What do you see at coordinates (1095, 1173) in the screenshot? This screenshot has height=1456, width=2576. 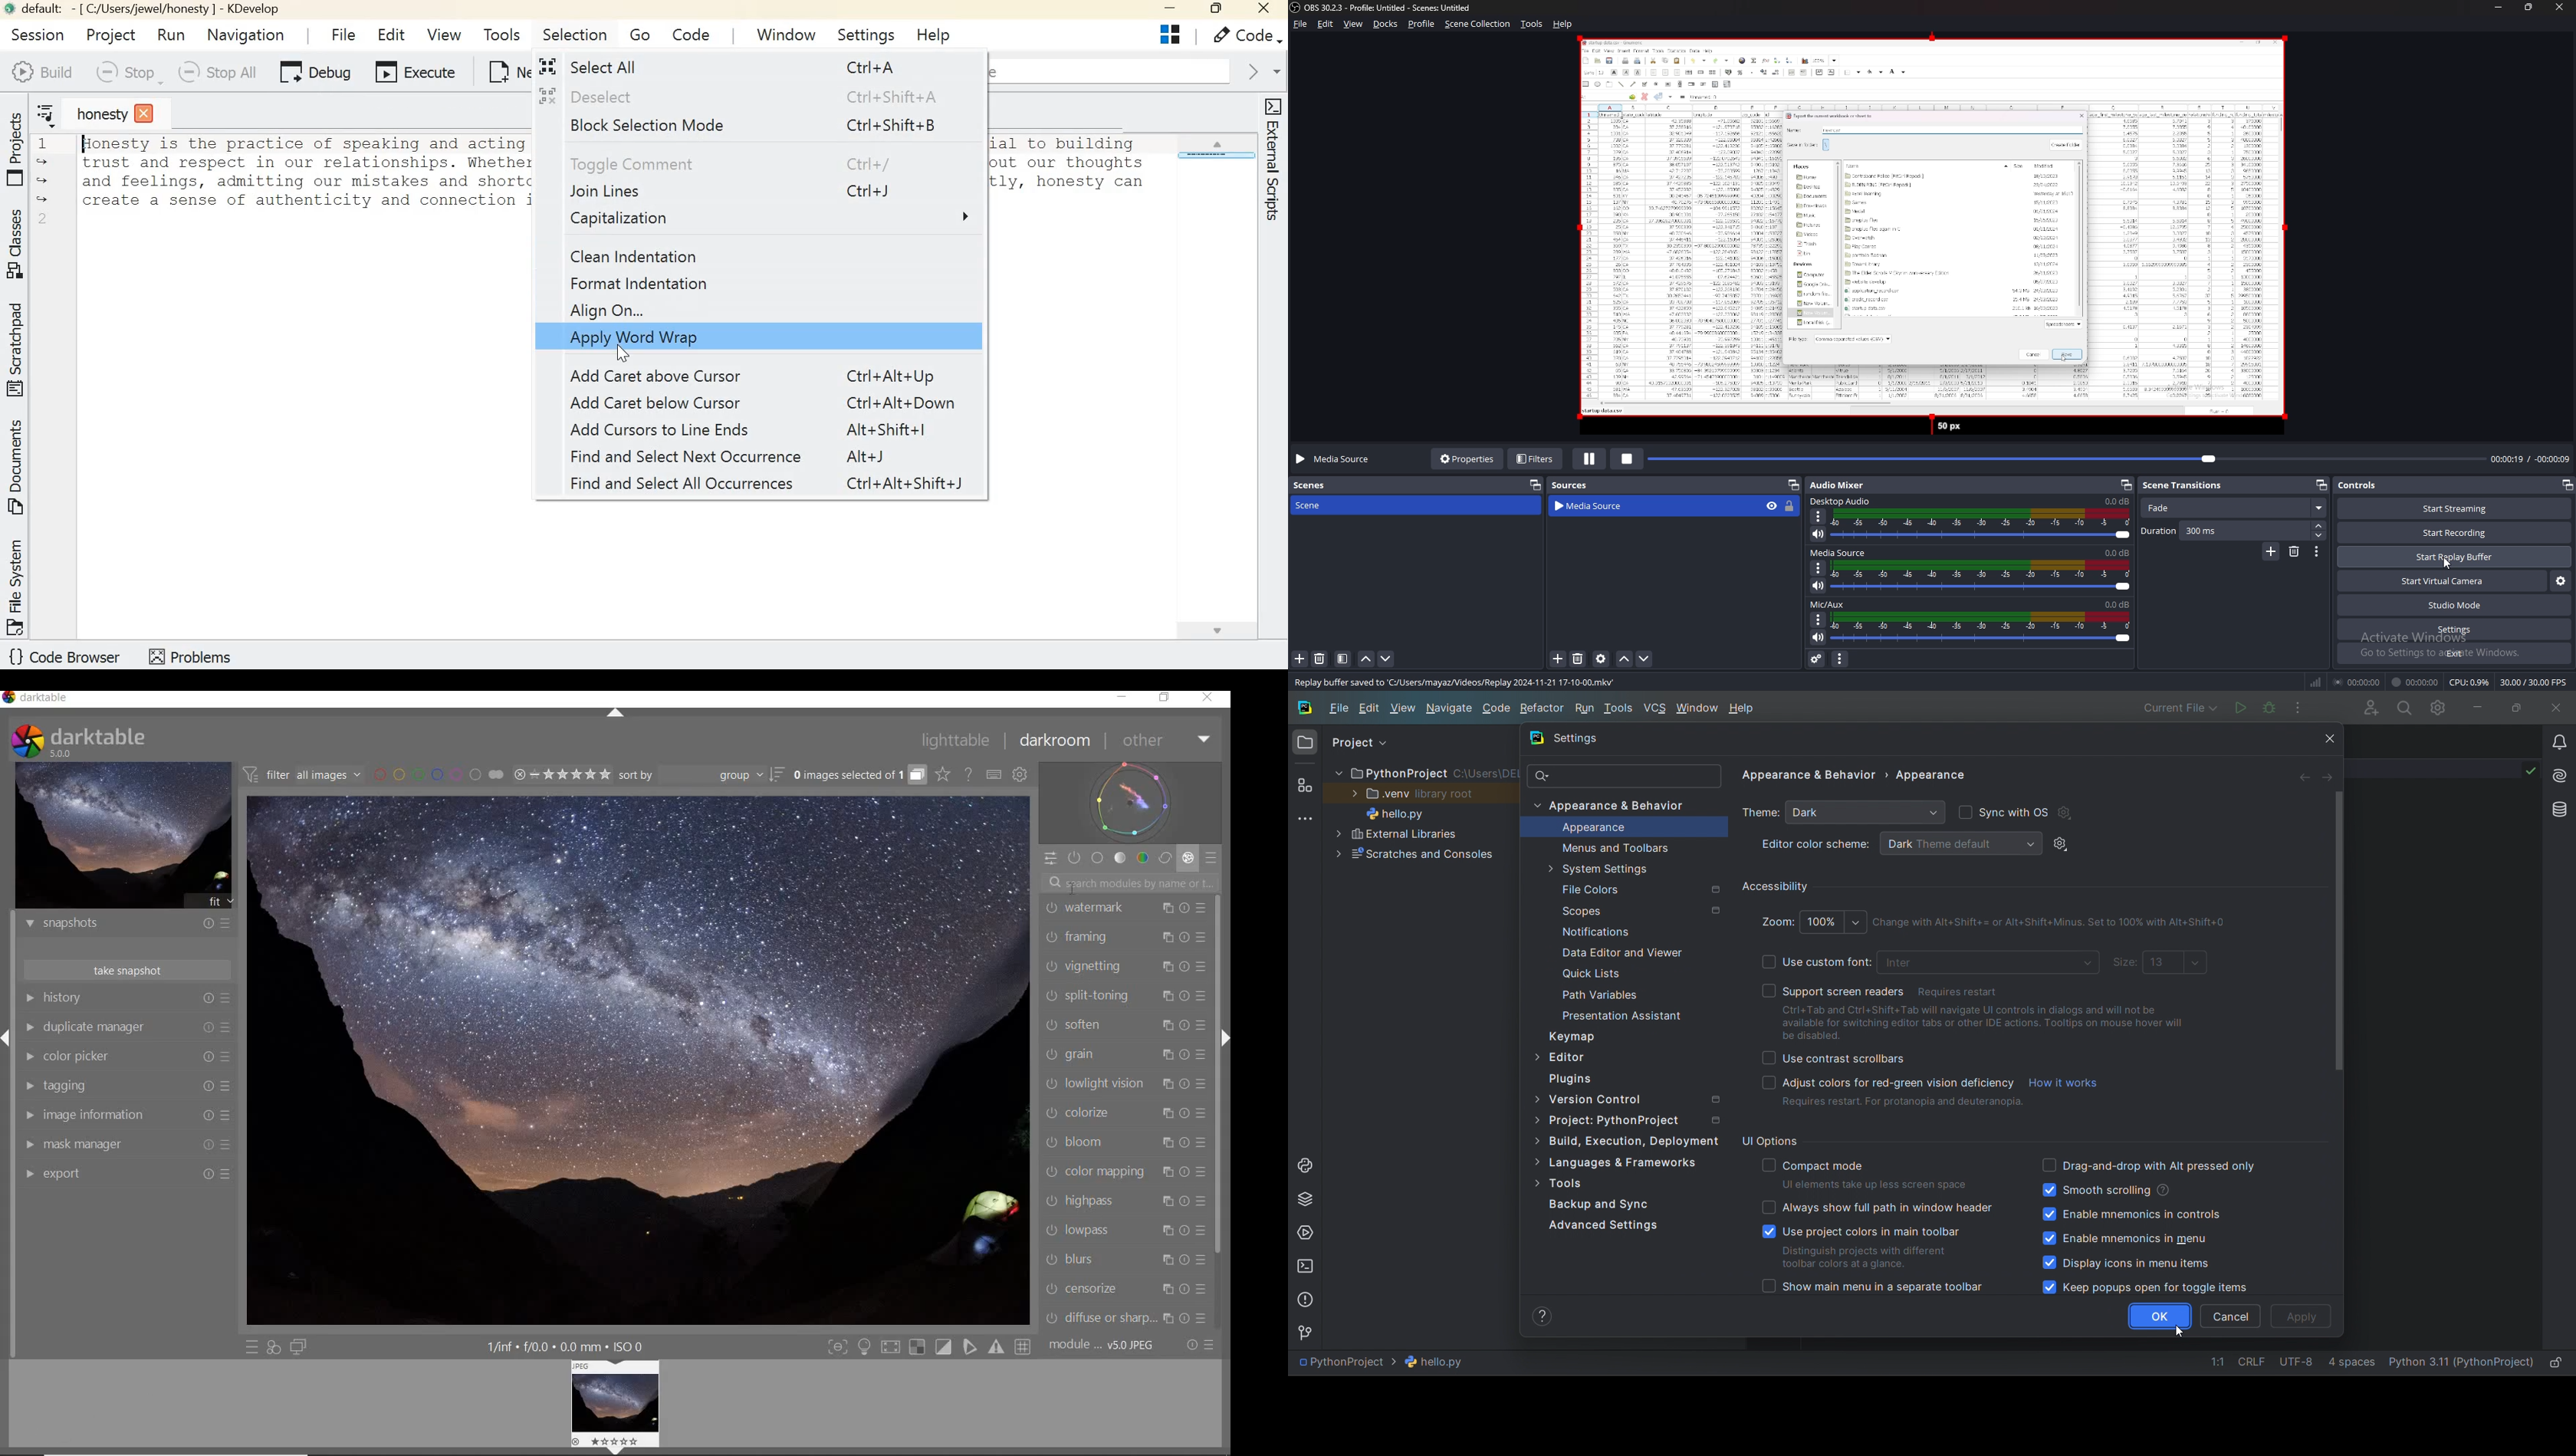 I see `COLOR MAPPING` at bounding box center [1095, 1173].